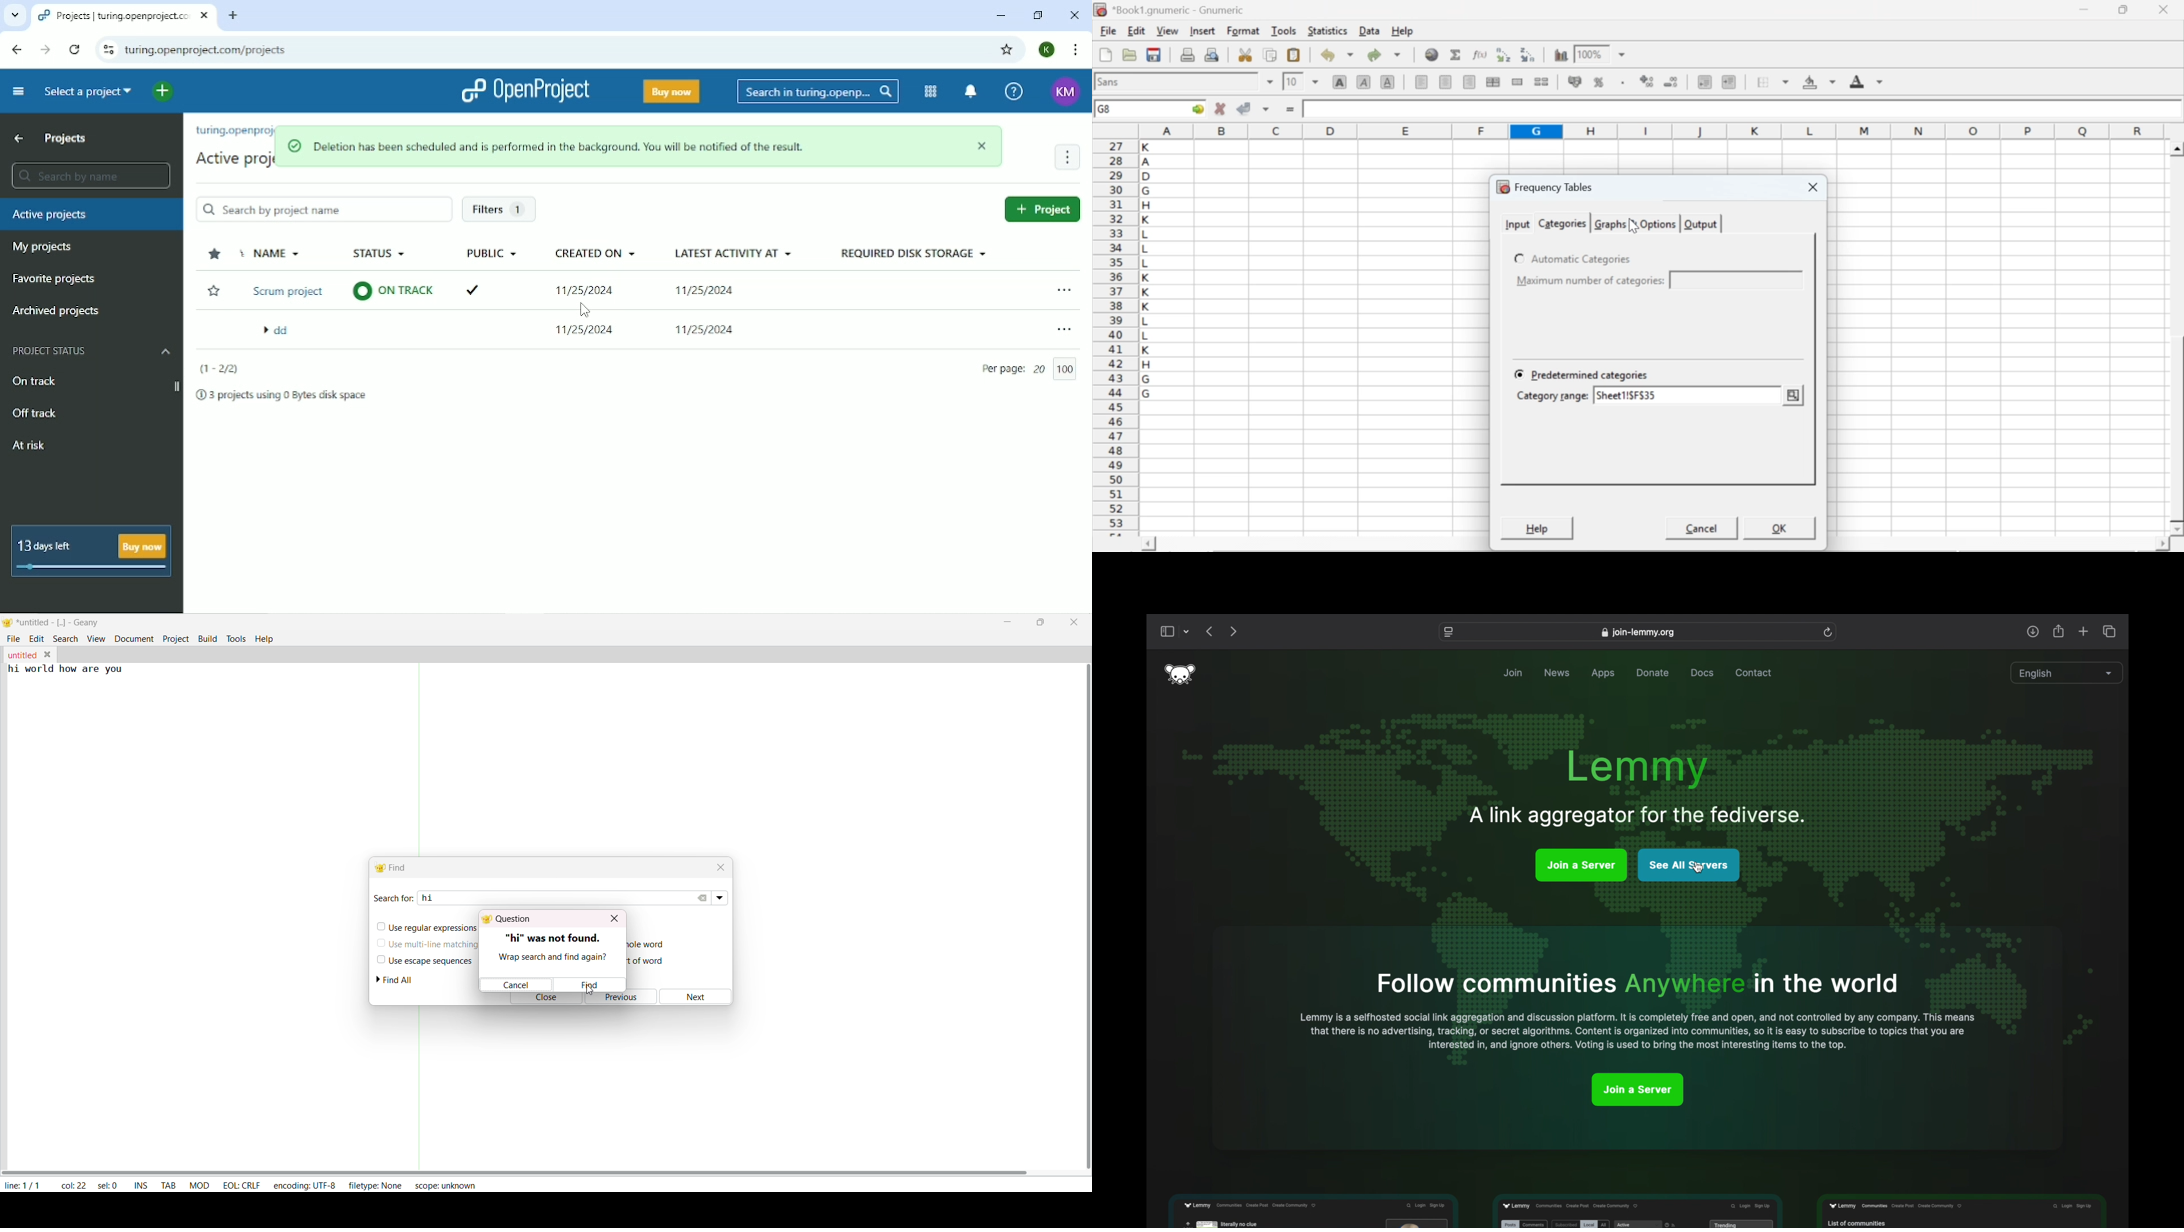 This screenshot has width=2184, height=1232. Describe the element at coordinates (553, 950) in the screenshot. I see `"hi" was not found. wrap search and find again?` at that location.